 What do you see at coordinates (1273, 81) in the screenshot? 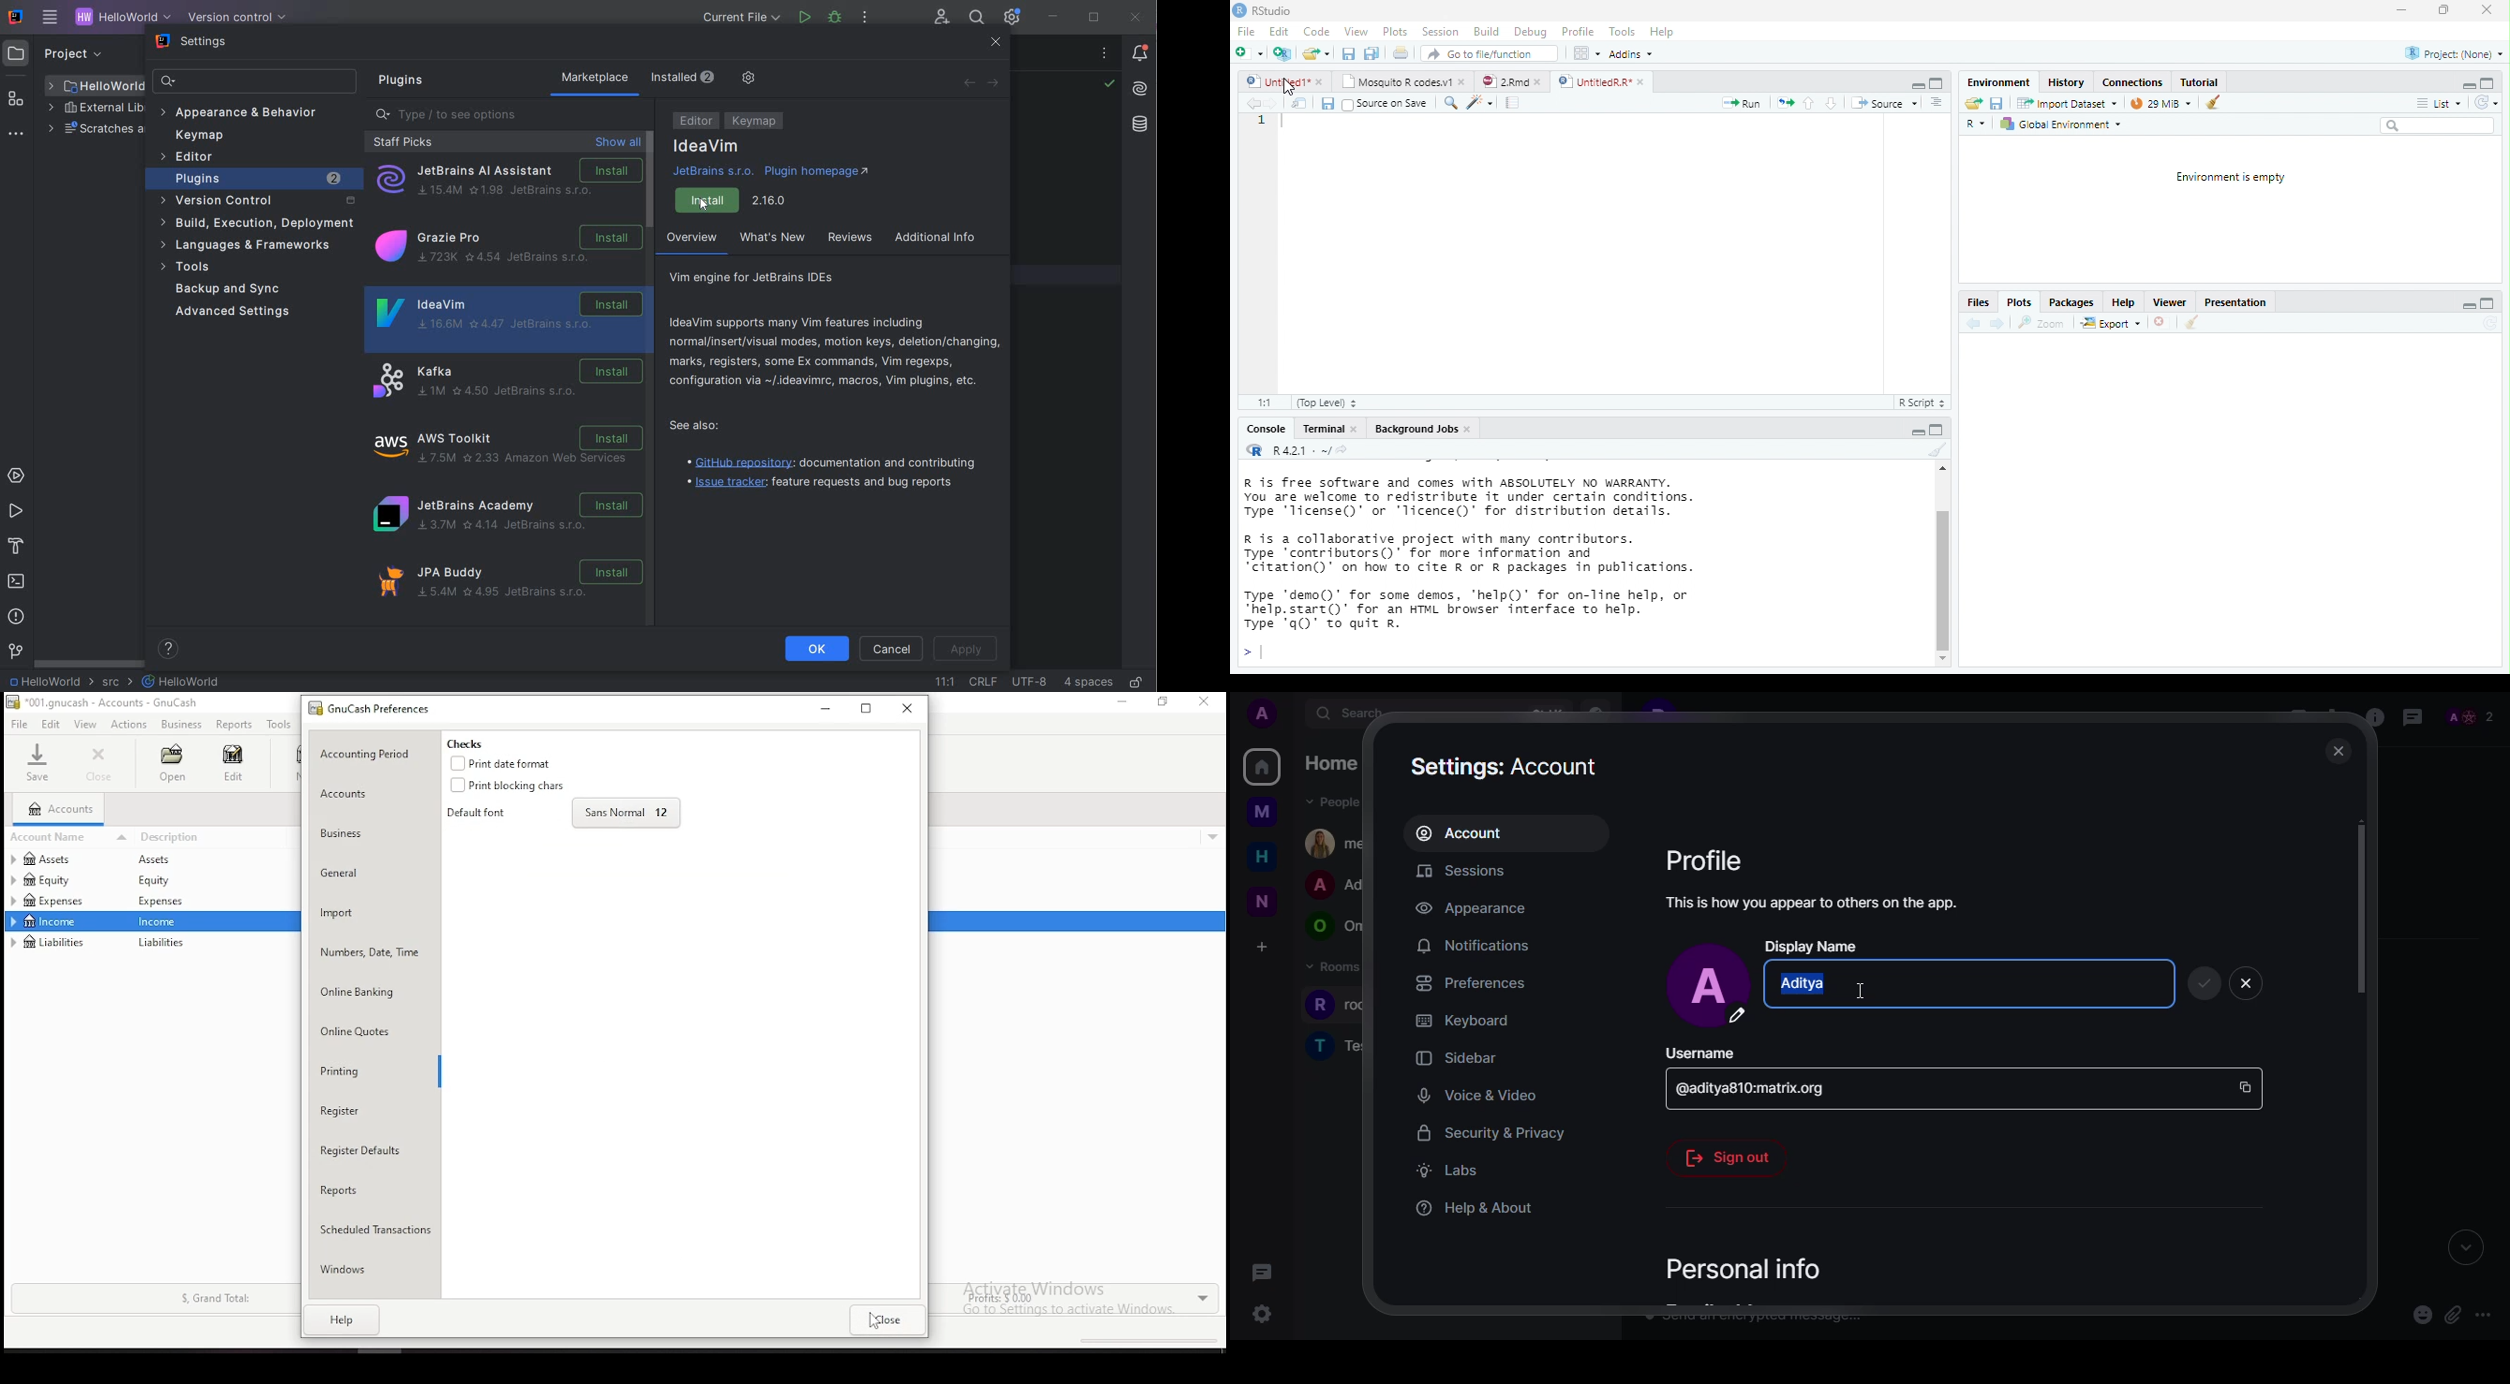
I see `untitled 1` at bounding box center [1273, 81].